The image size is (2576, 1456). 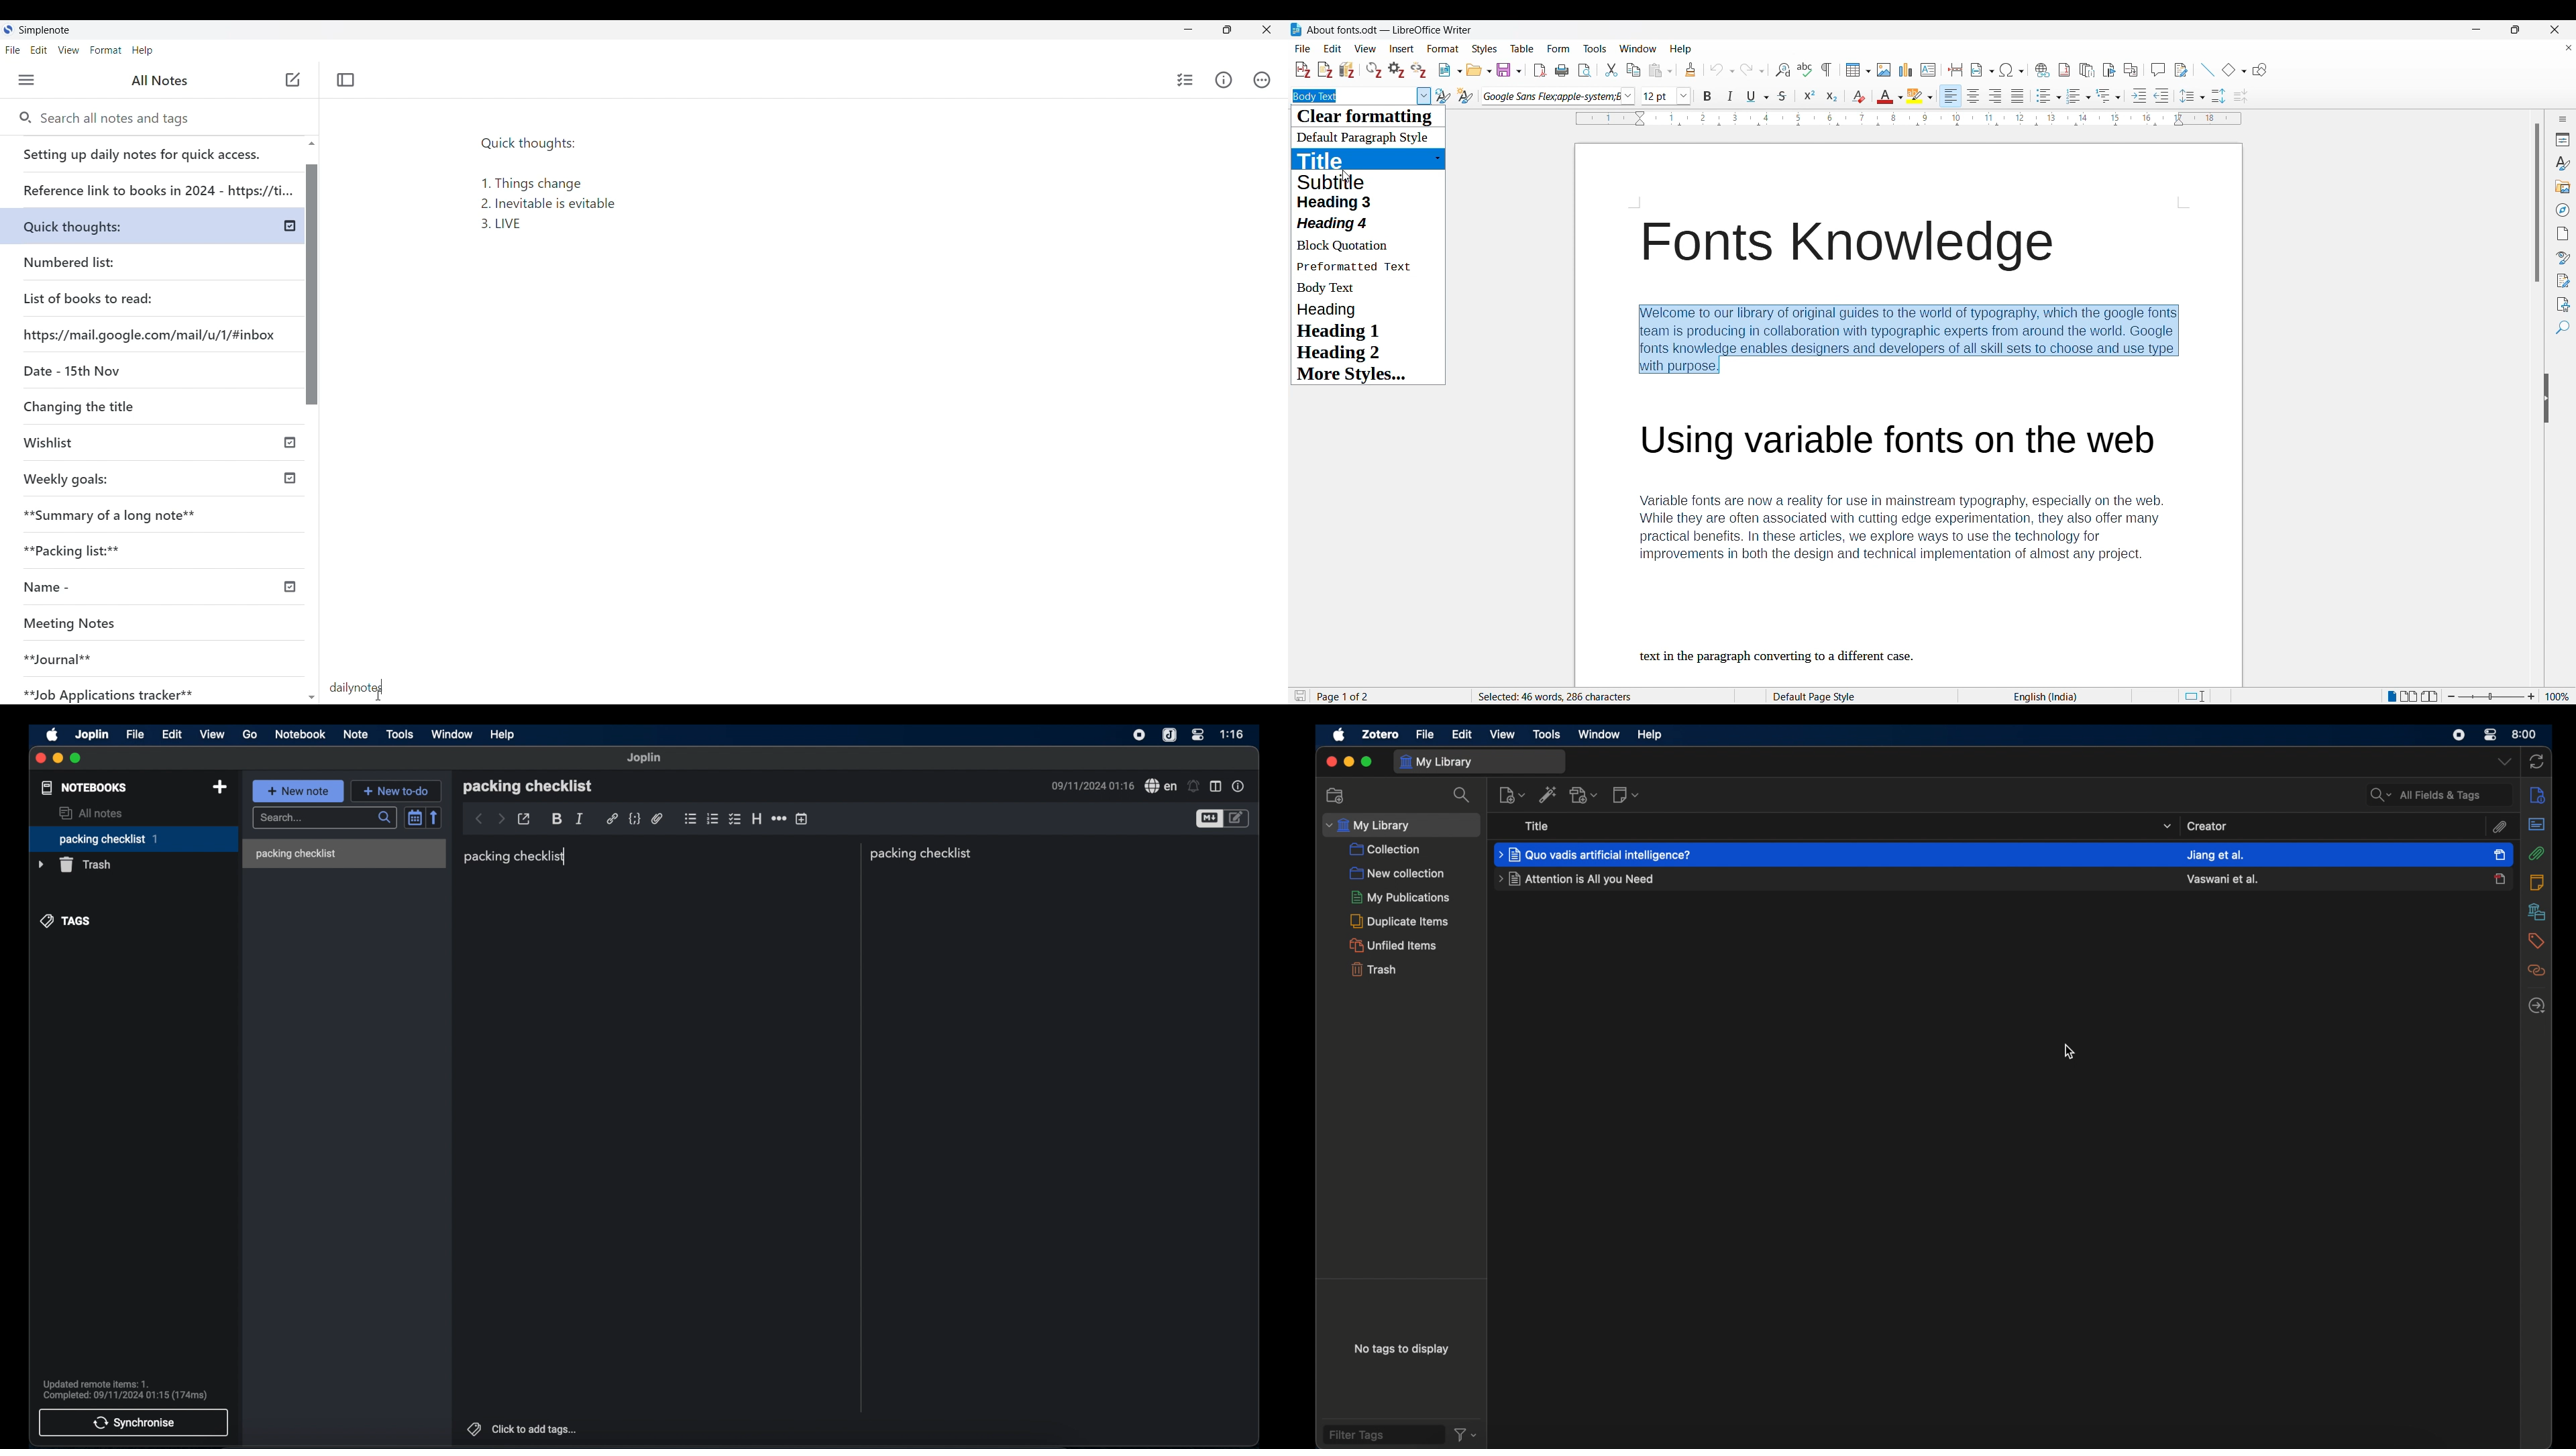 What do you see at coordinates (1481, 761) in the screenshot?
I see `my library ` at bounding box center [1481, 761].